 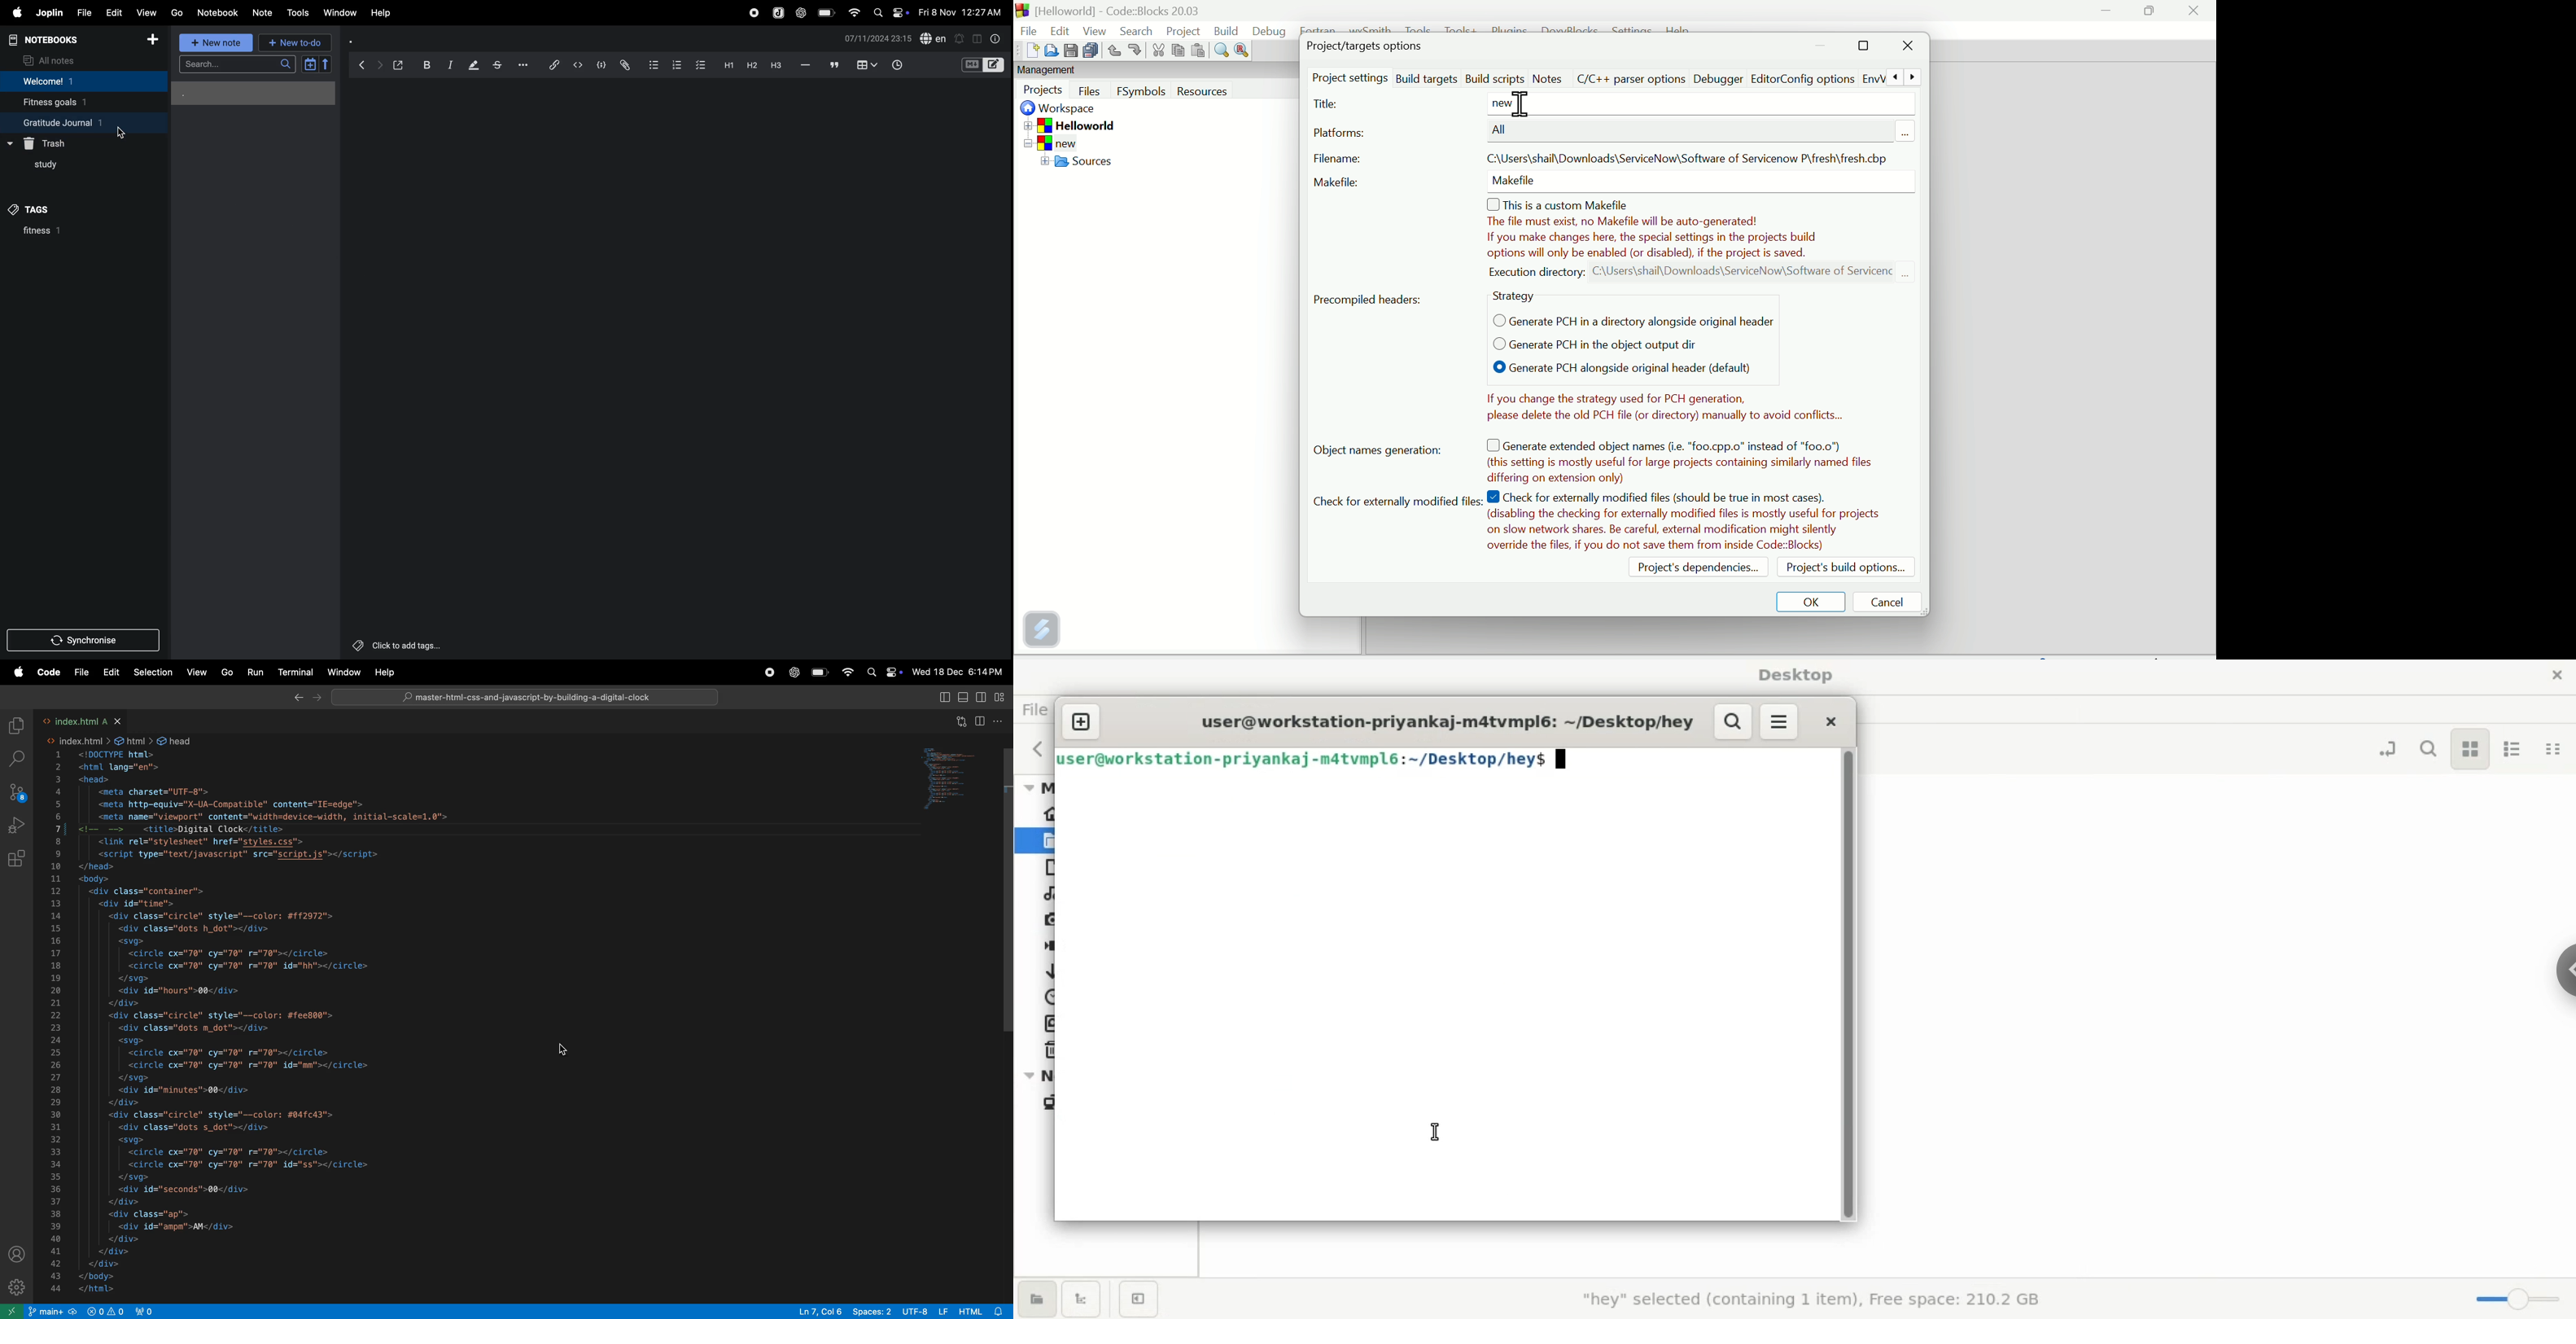 I want to click on record, so click(x=752, y=13).